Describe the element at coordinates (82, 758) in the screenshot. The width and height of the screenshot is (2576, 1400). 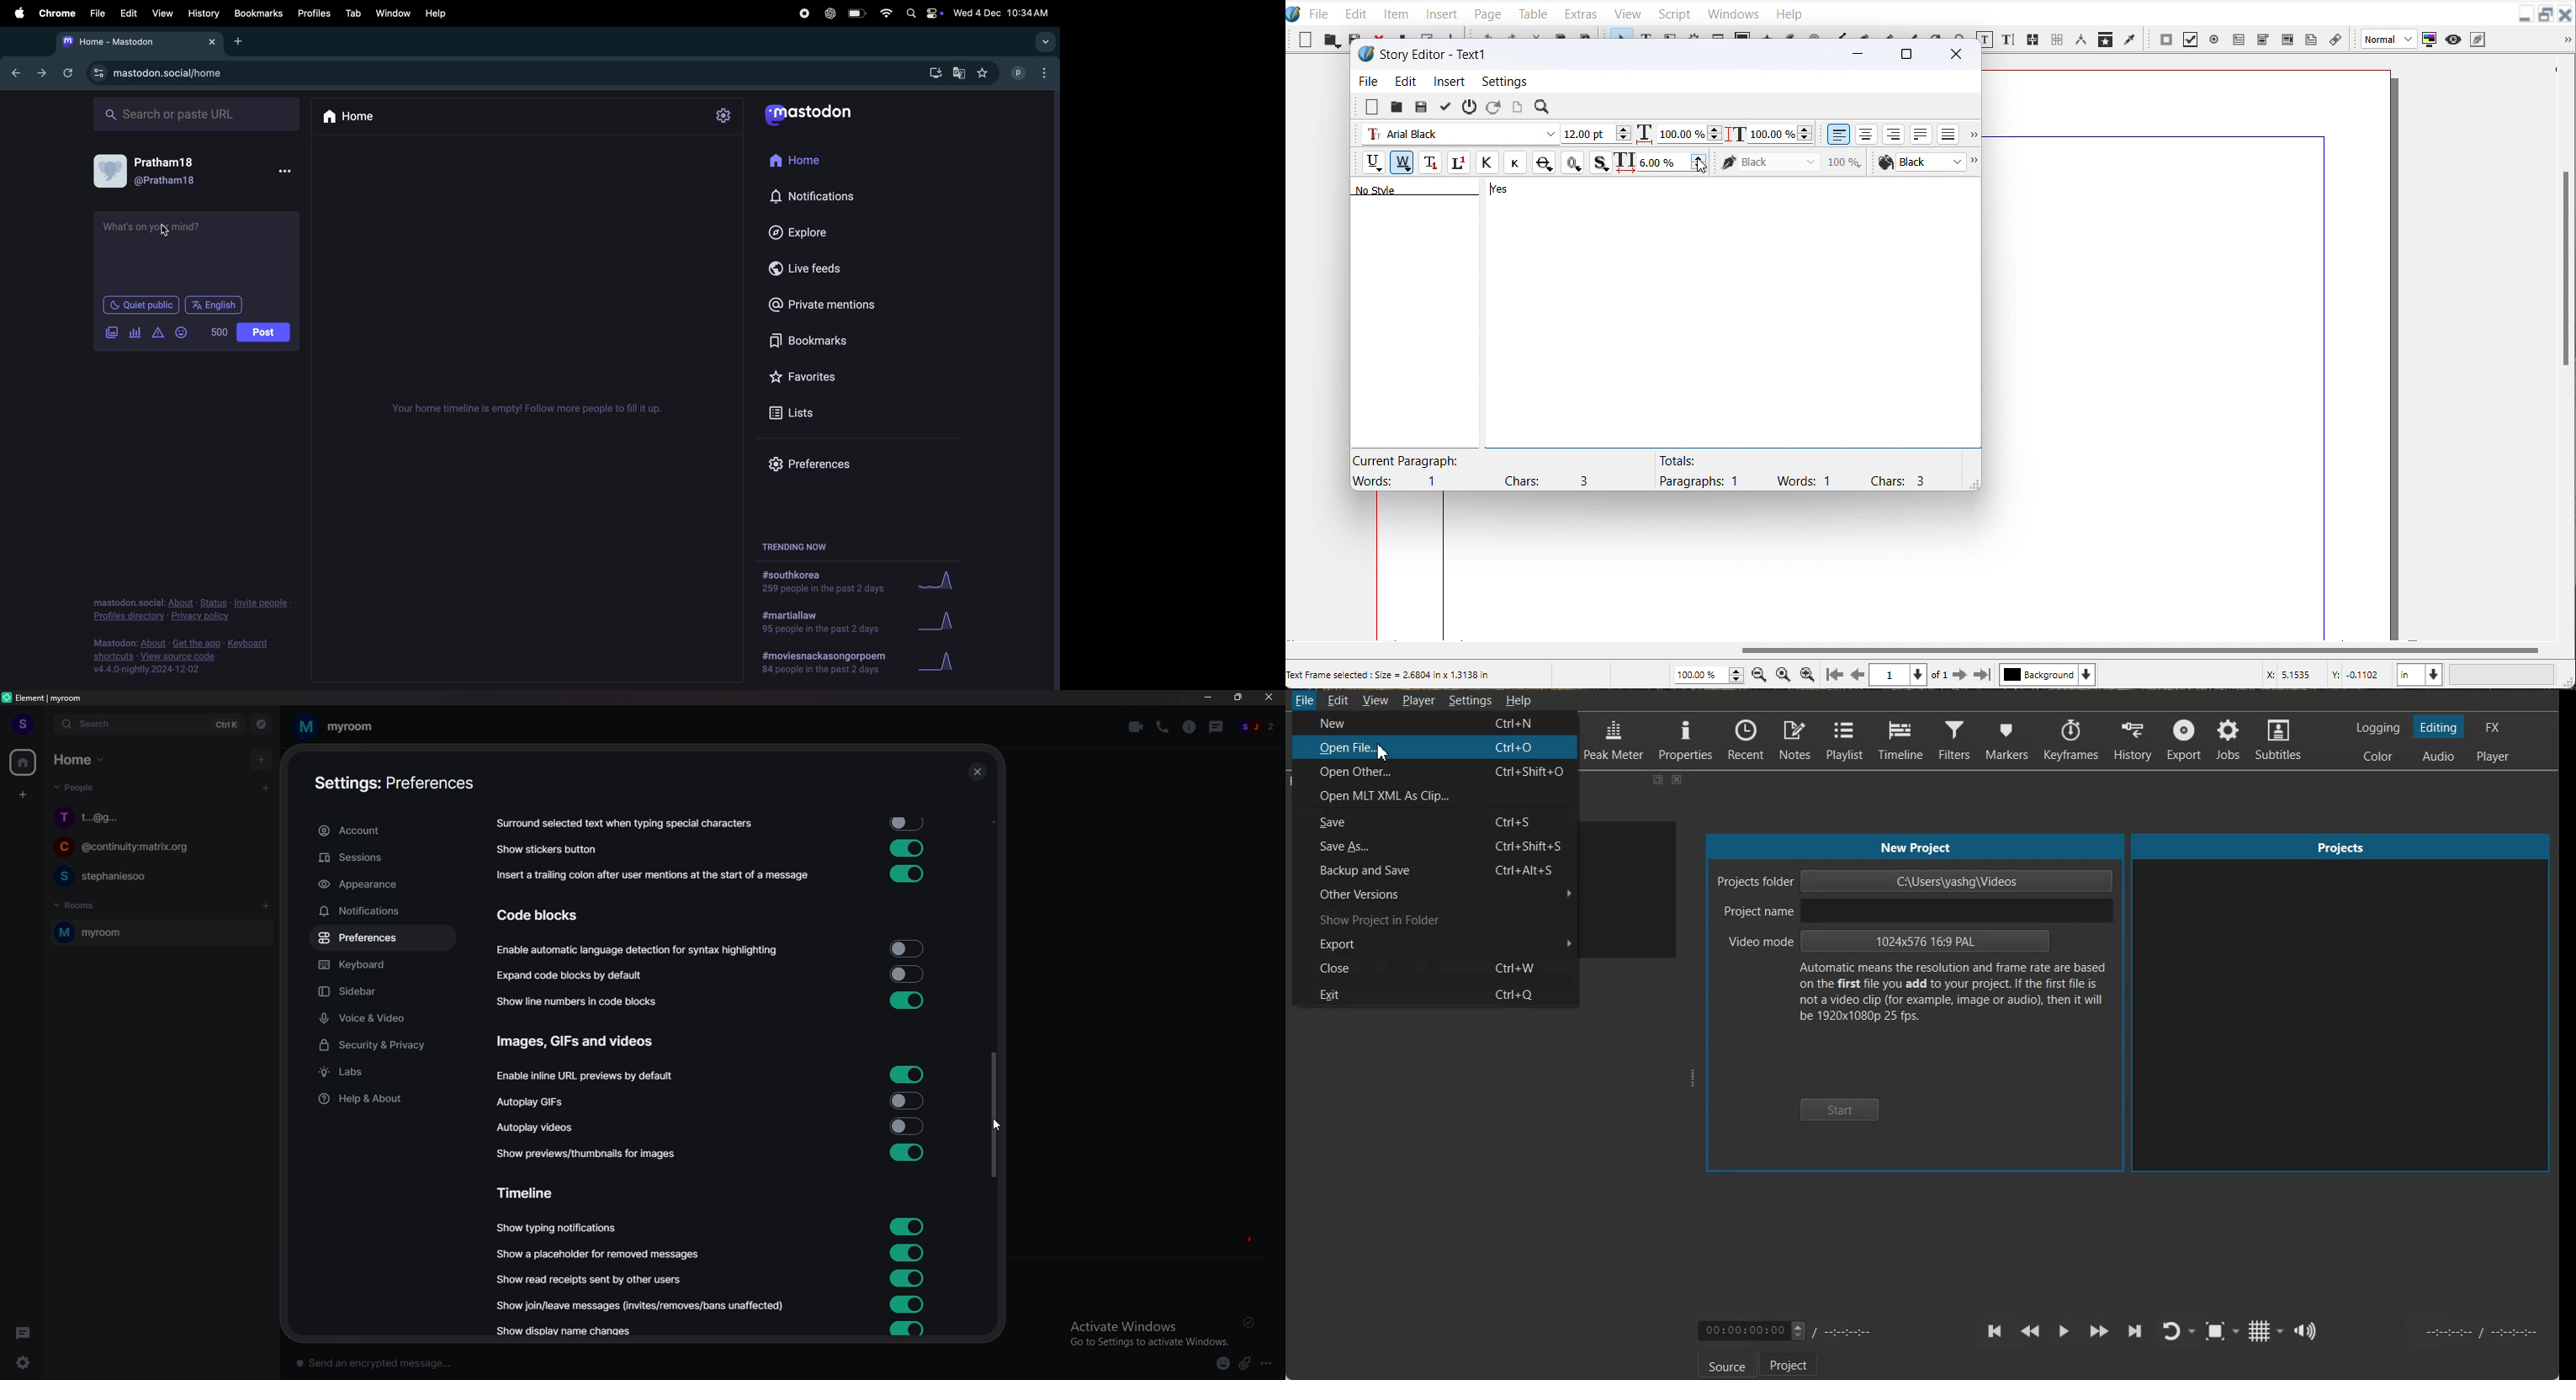
I see `Home` at that location.